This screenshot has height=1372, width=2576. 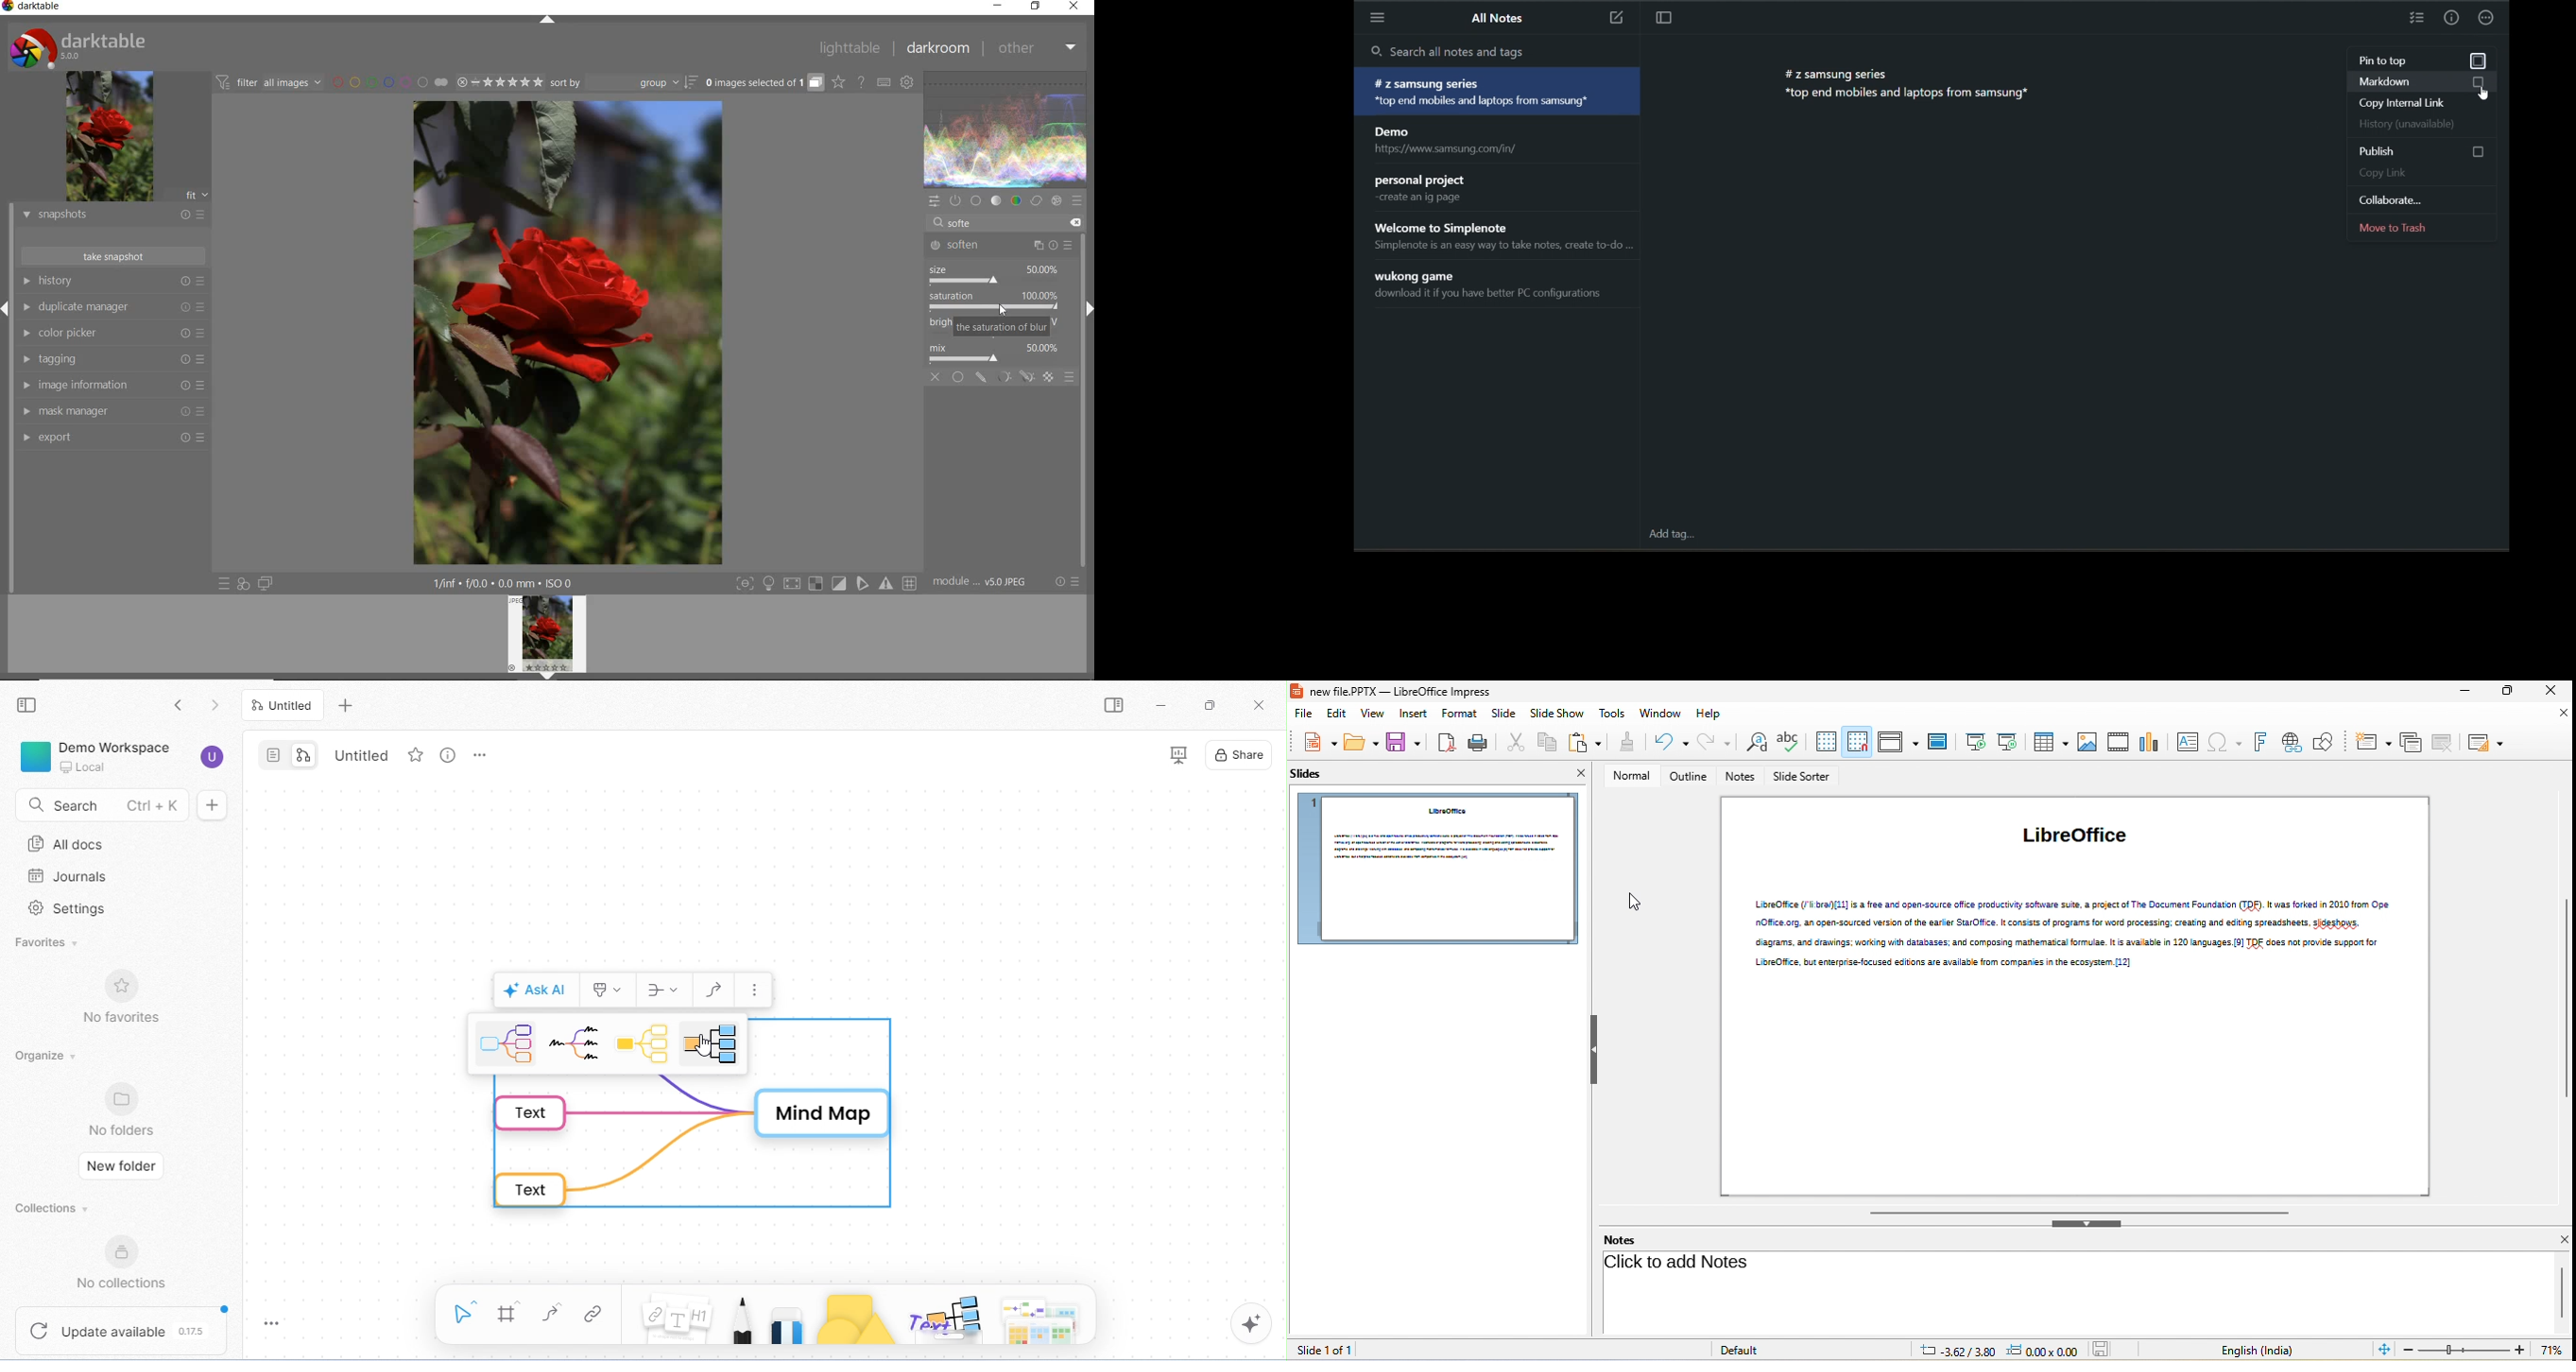 I want to click on help, so click(x=1713, y=713).